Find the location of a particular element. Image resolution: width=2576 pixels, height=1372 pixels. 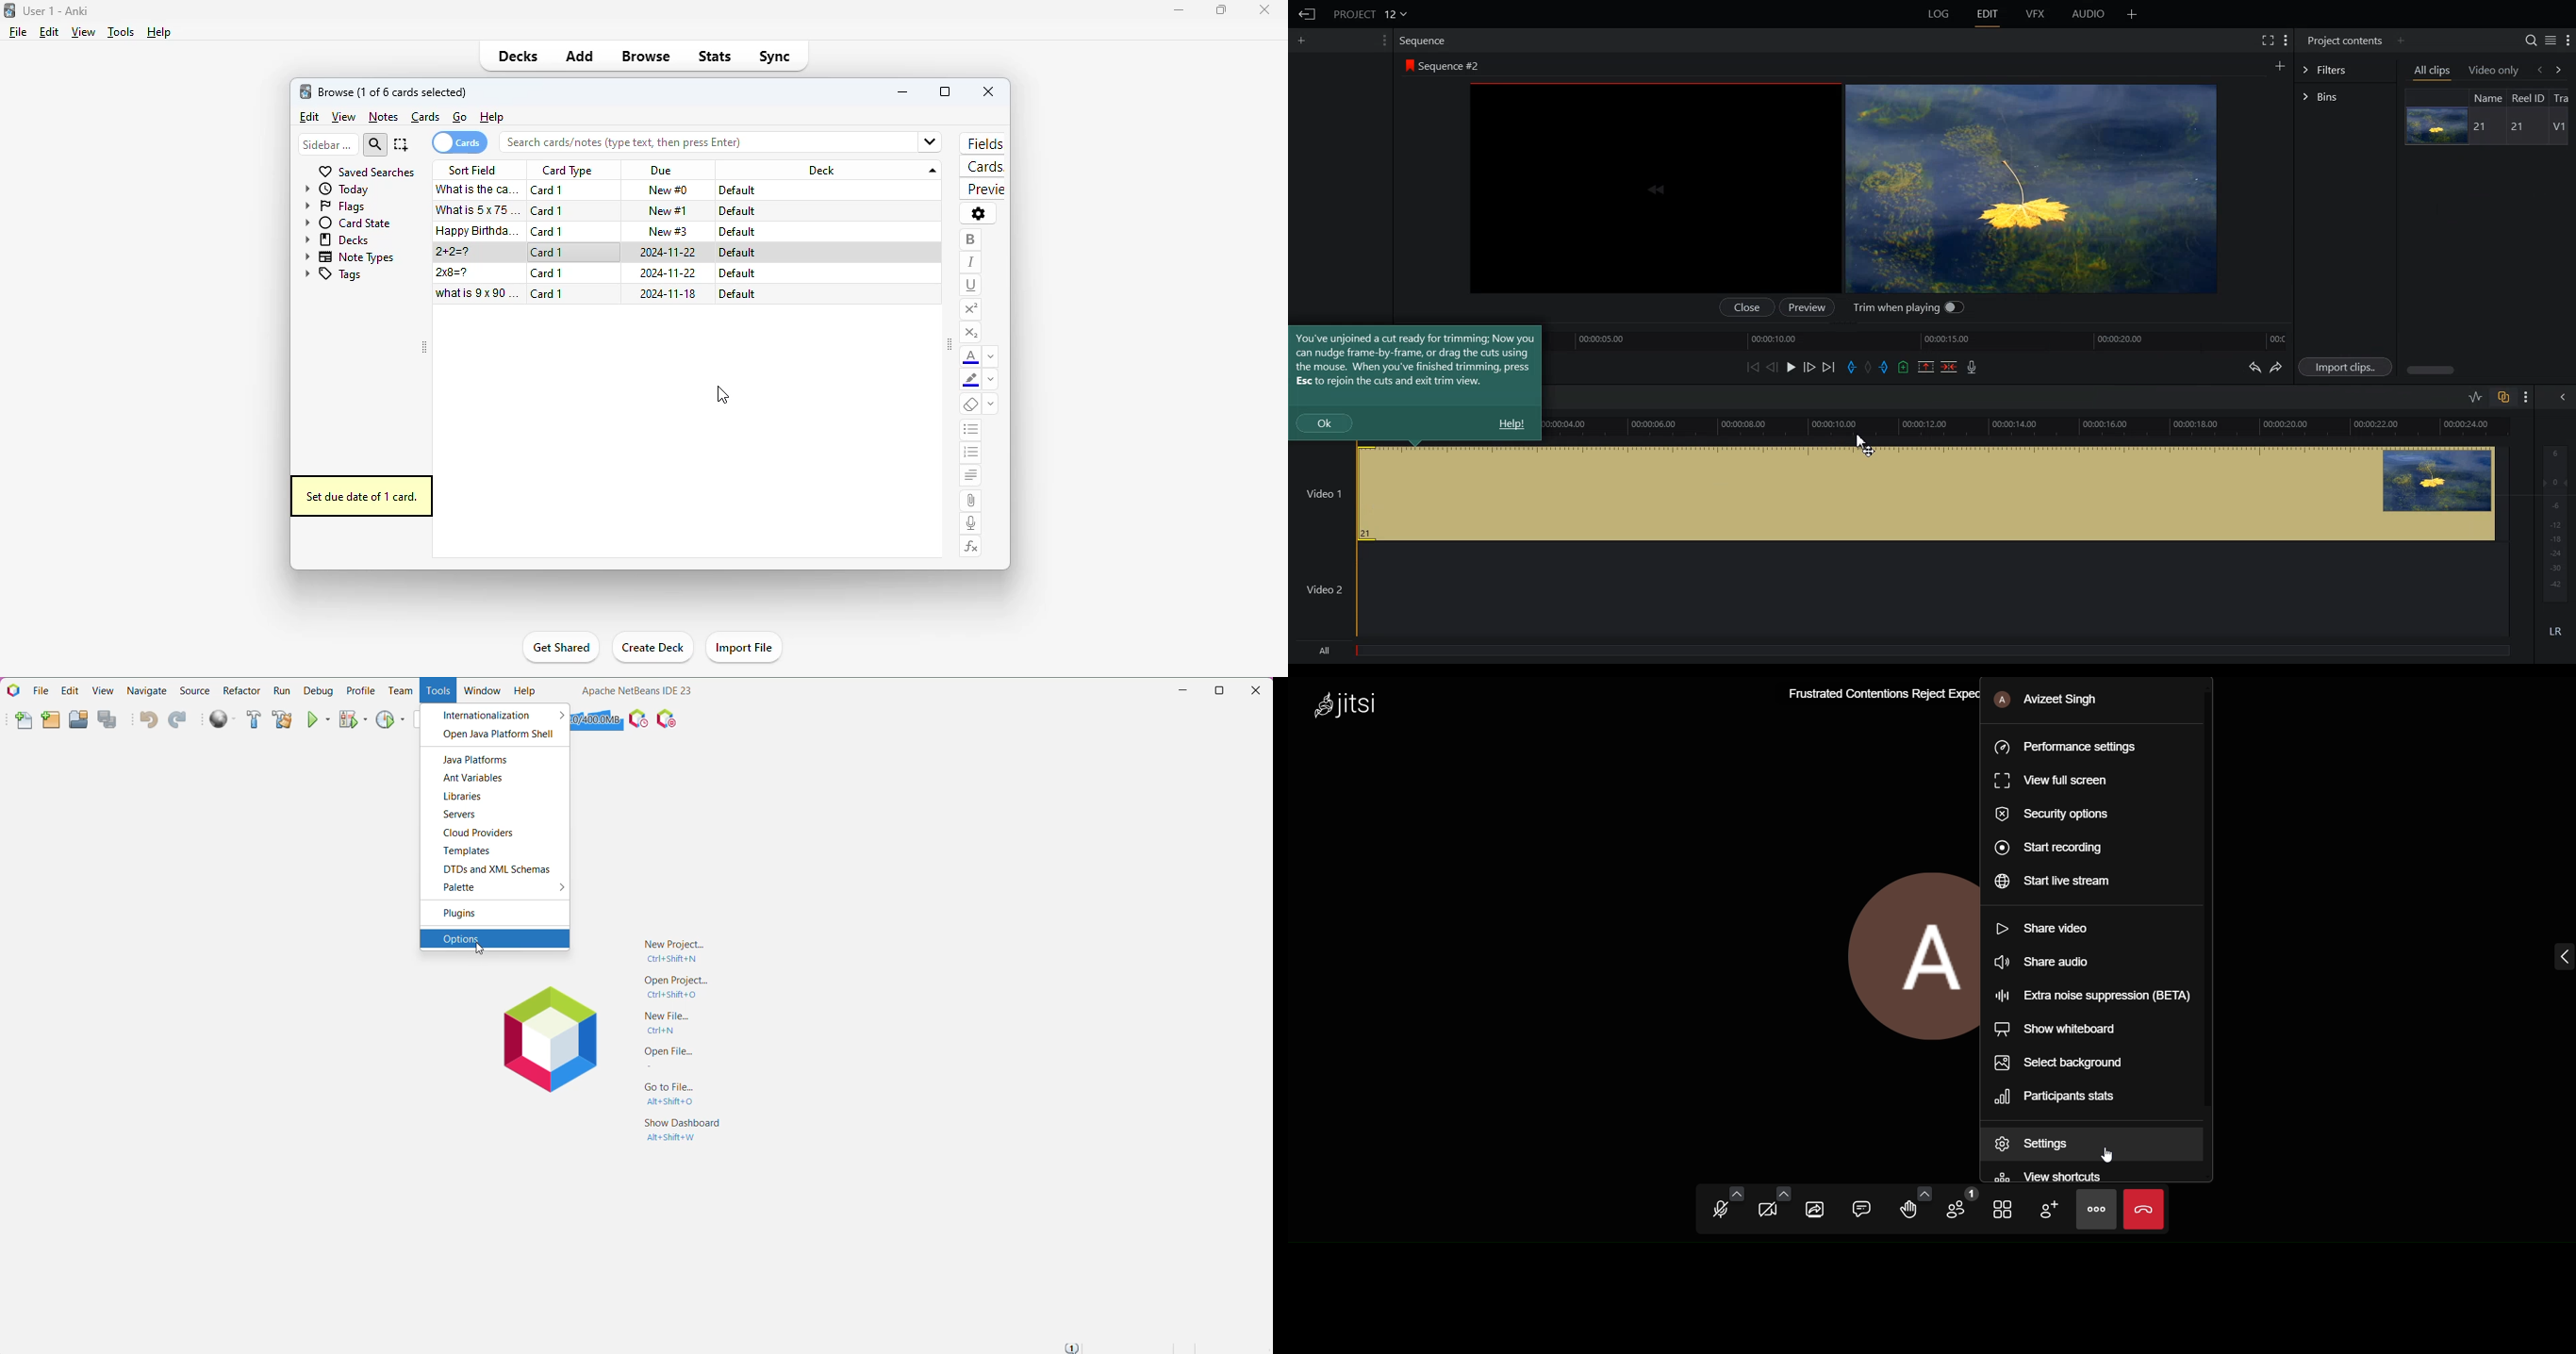

select is located at coordinates (402, 144).